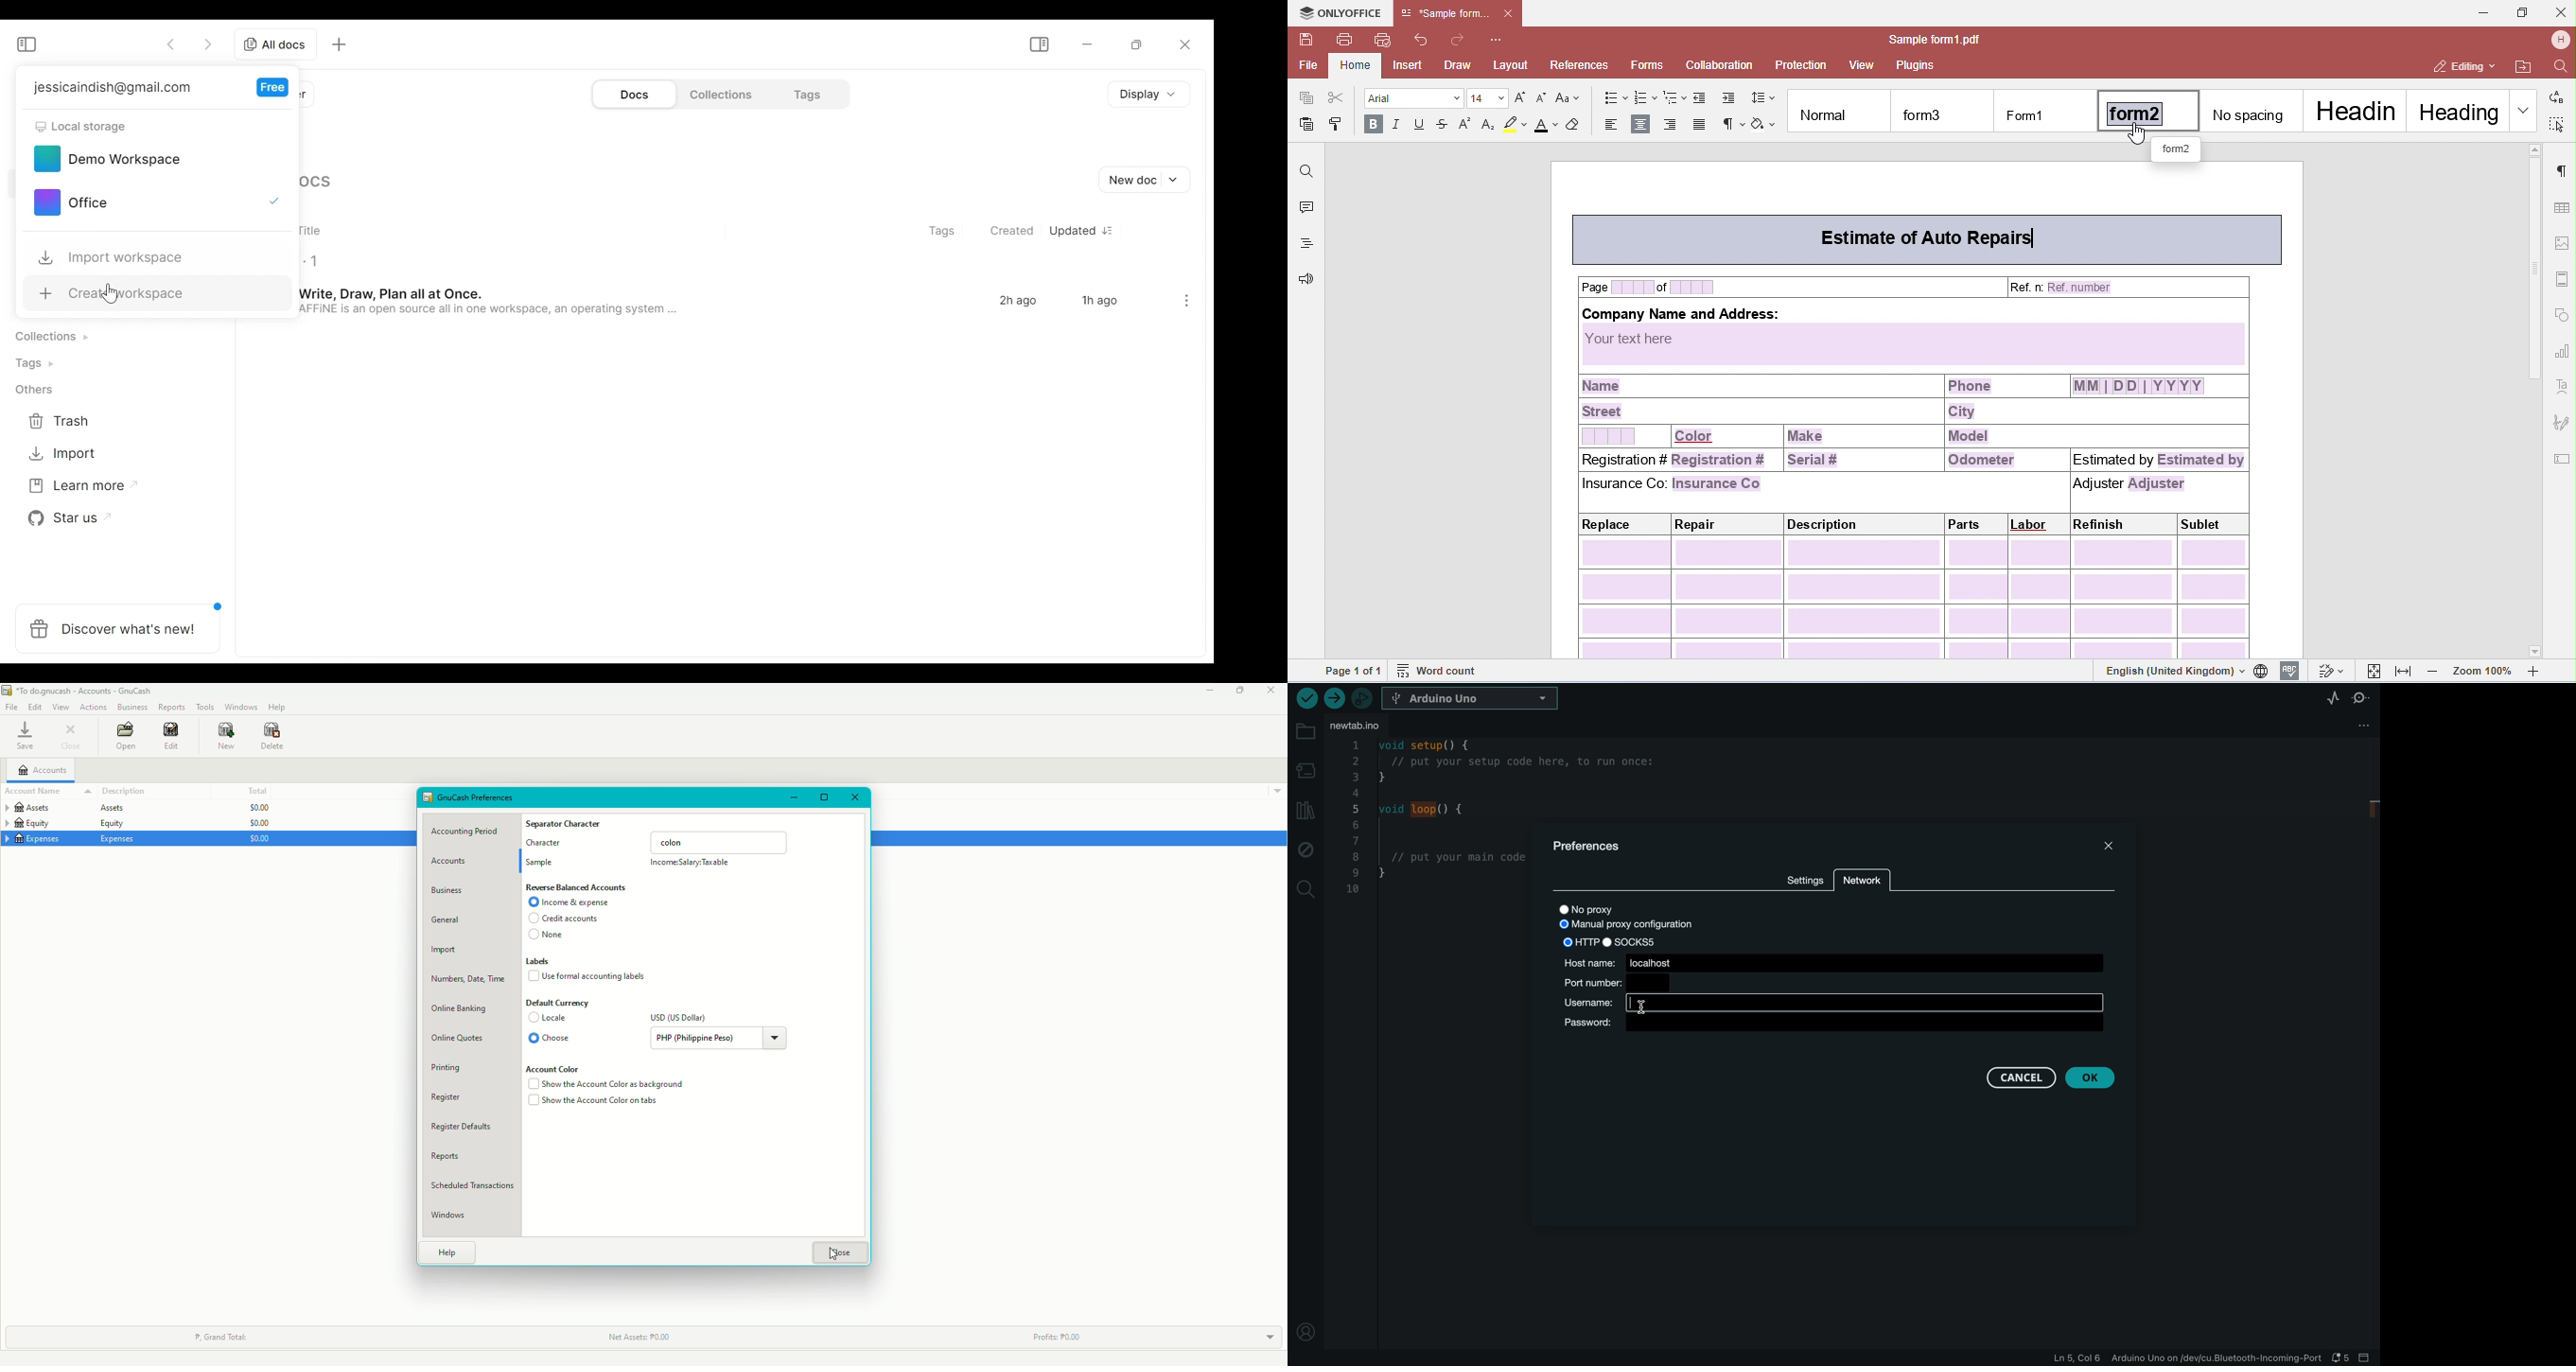 This screenshot has width=2576, height=1372. Describe the element at coordinates (127, 735) in the screenshot. I see `Open` at that location.